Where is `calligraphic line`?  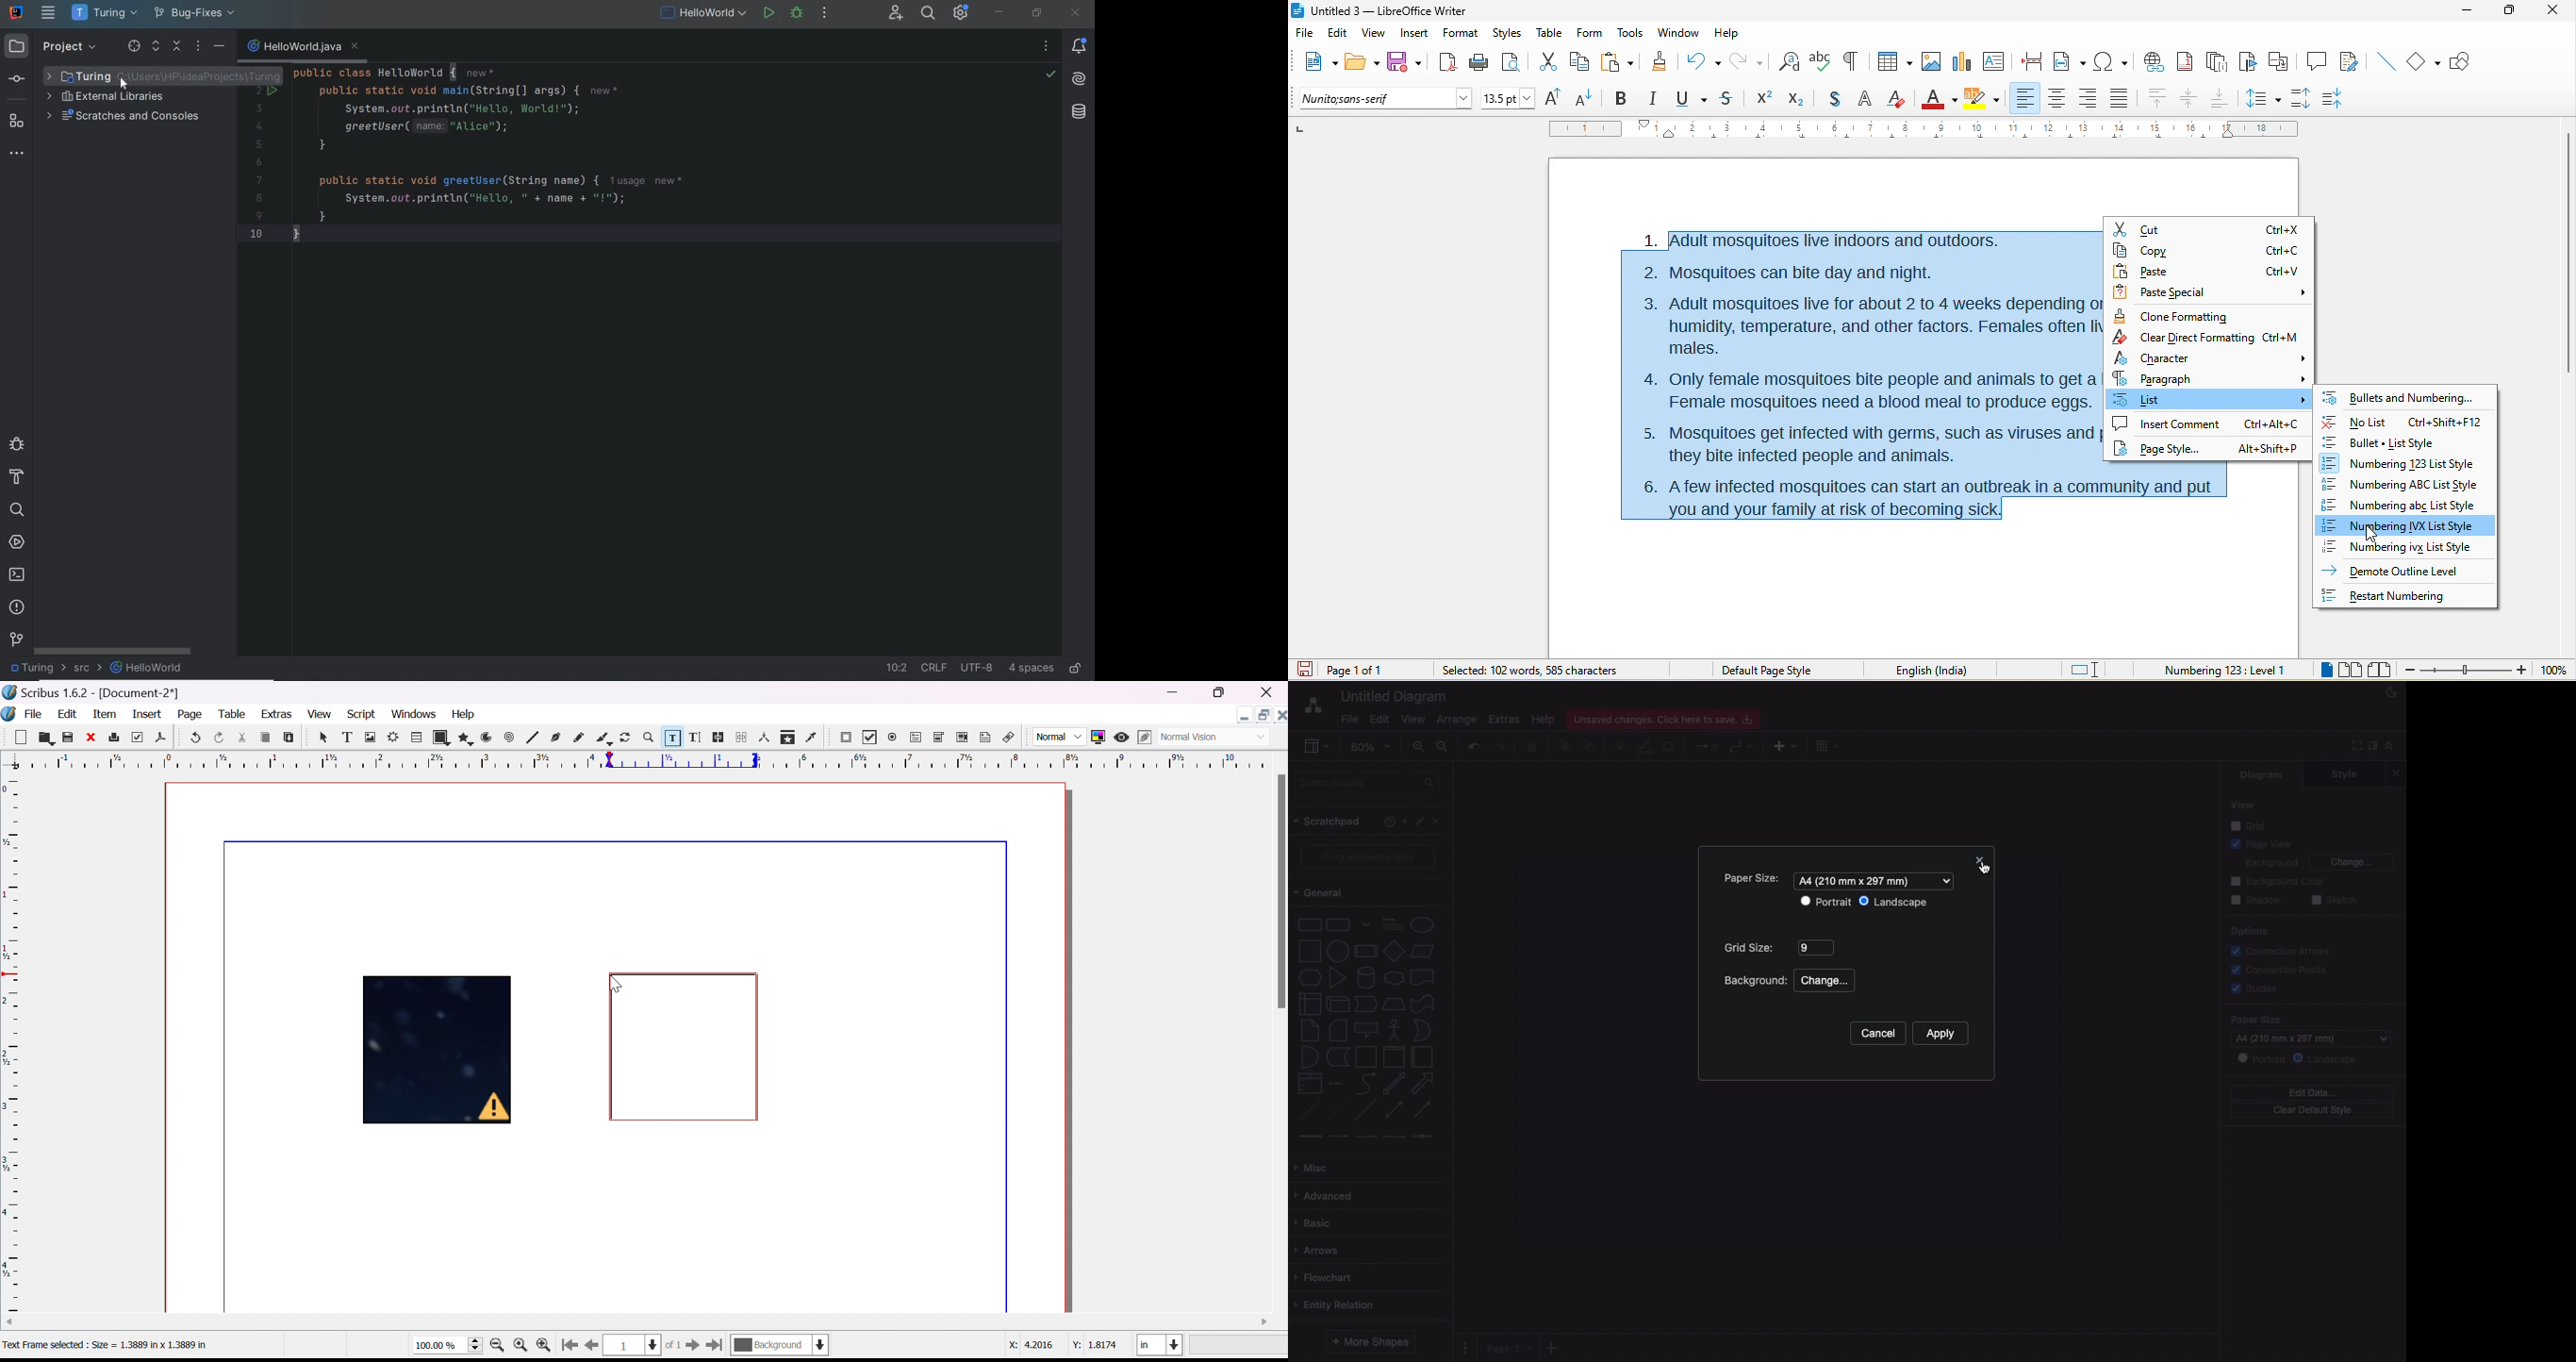
calligraphic line is located at coordinates (603, 736).